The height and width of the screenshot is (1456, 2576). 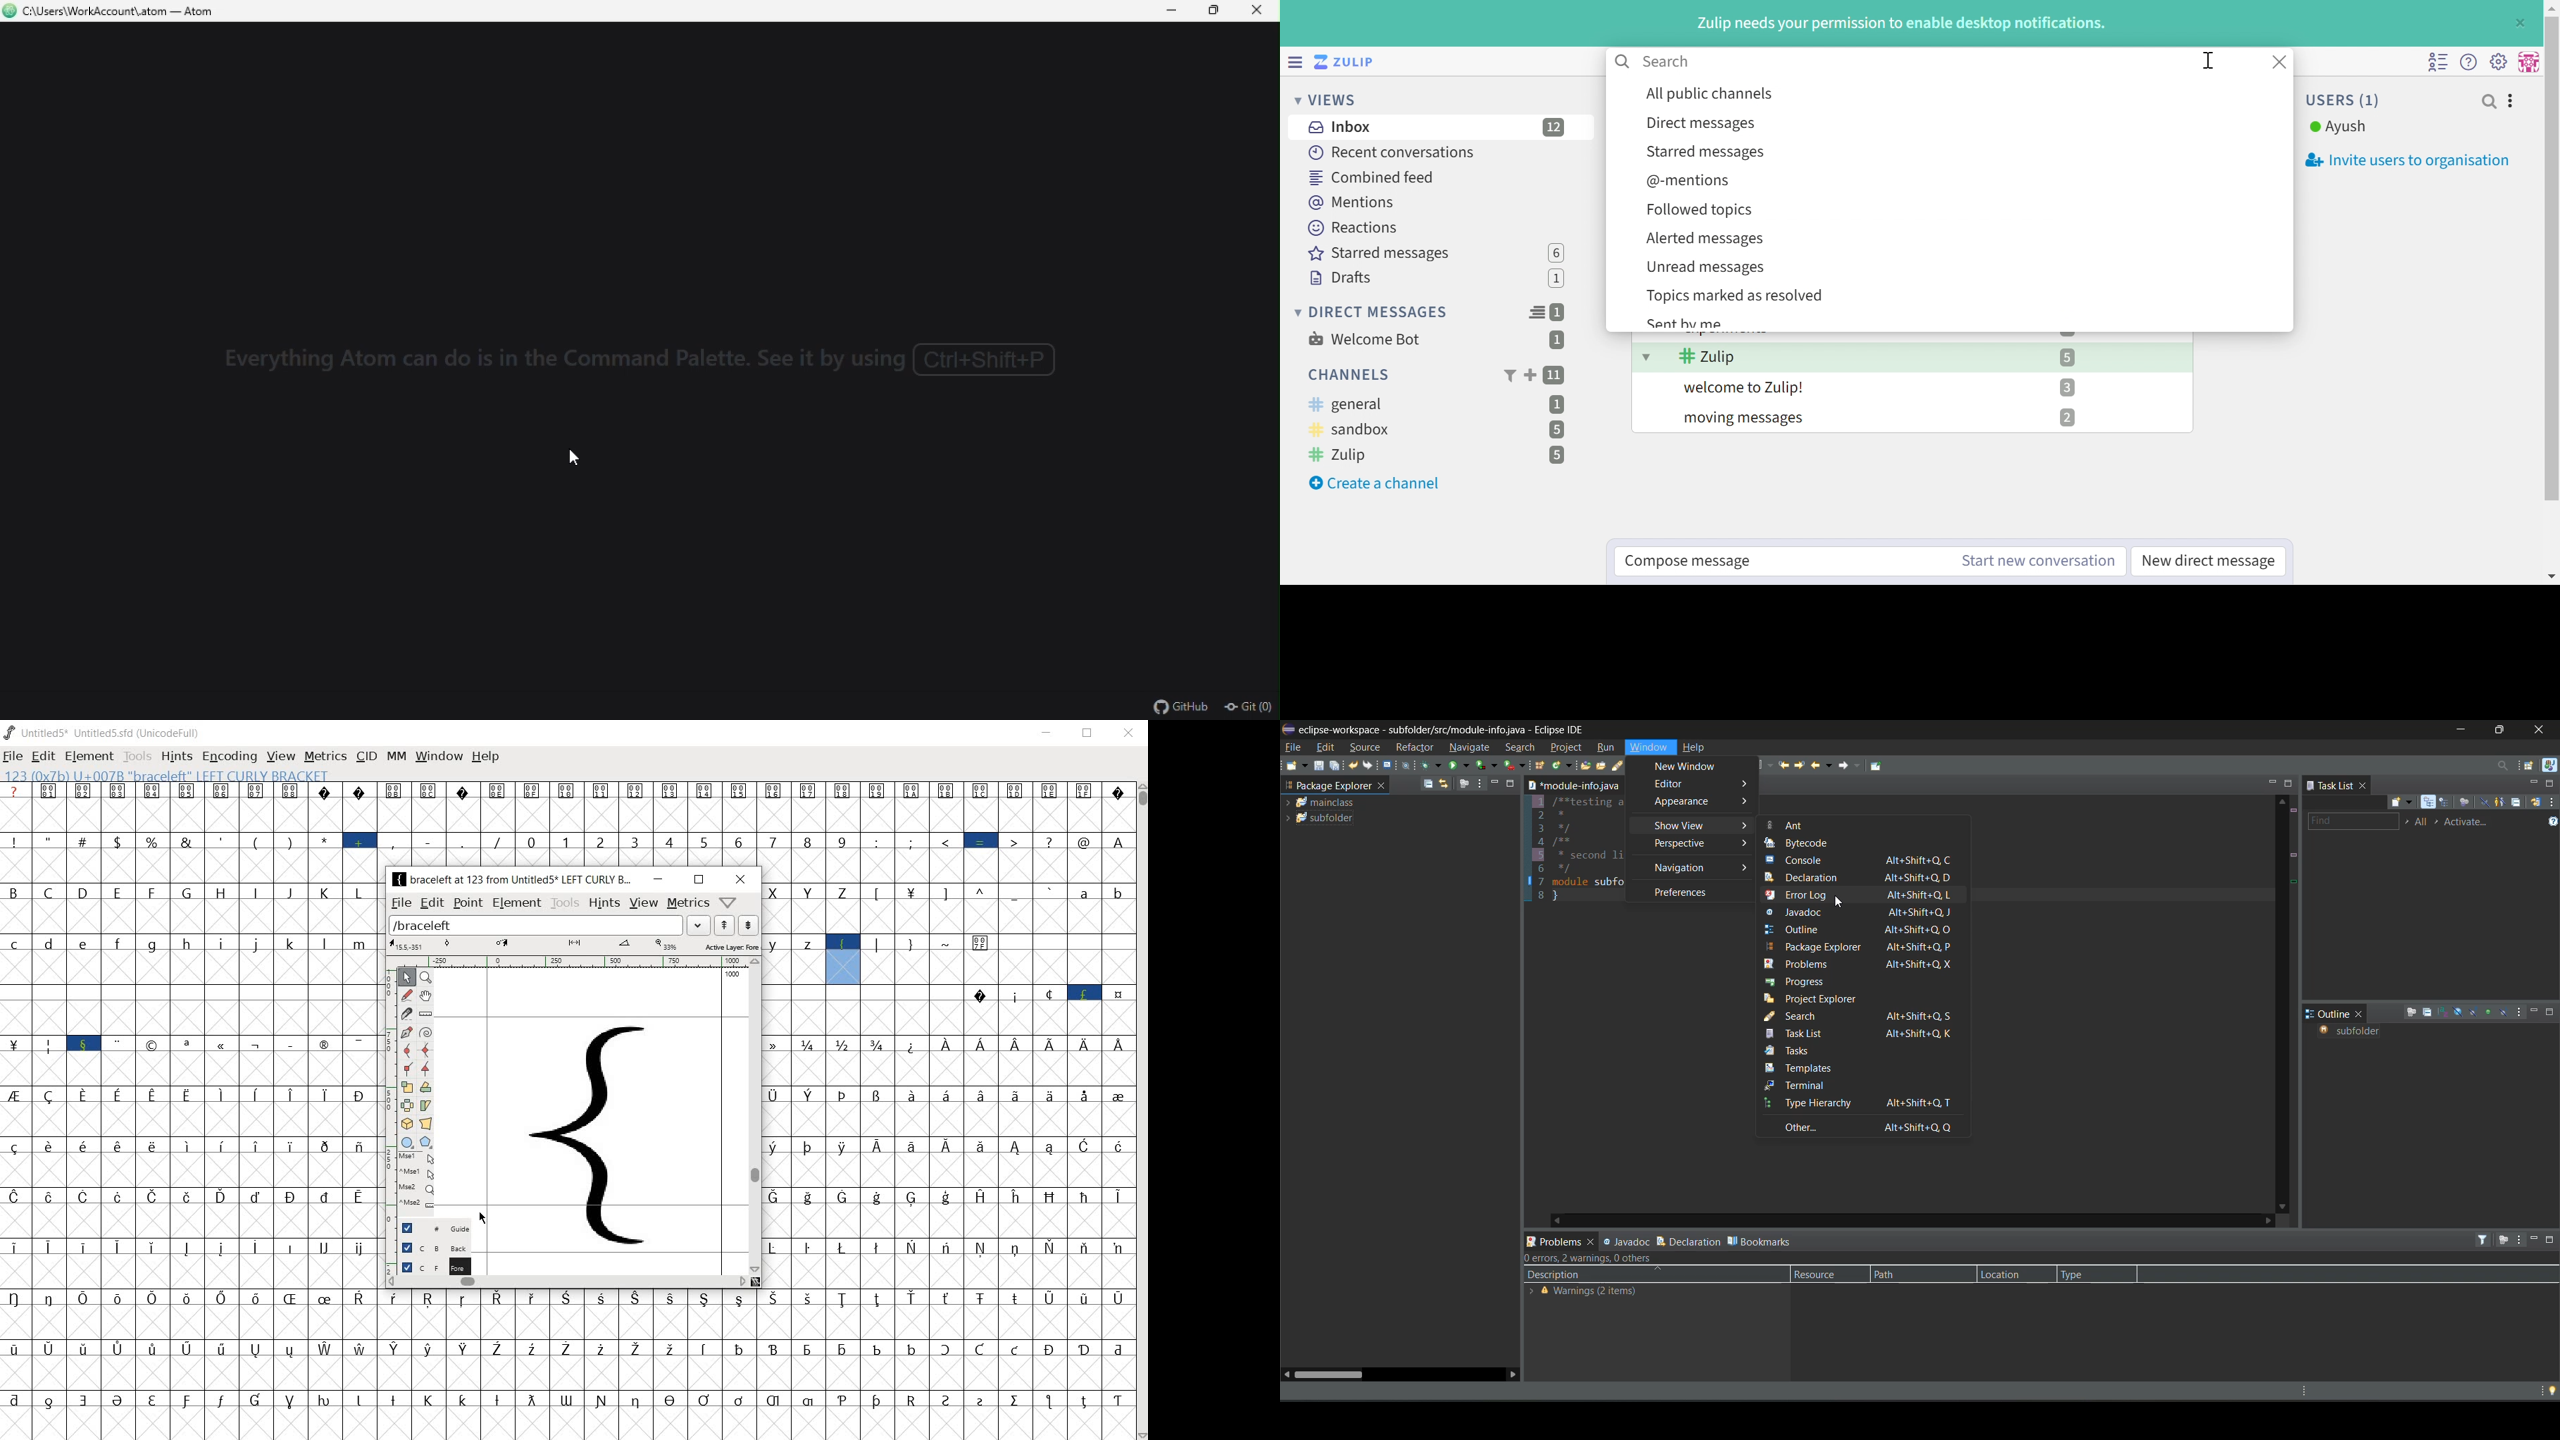 What do you see at coordinates (2290, 783) in the screenshot?
I see `maximize` at bounding box center [2290, 783].